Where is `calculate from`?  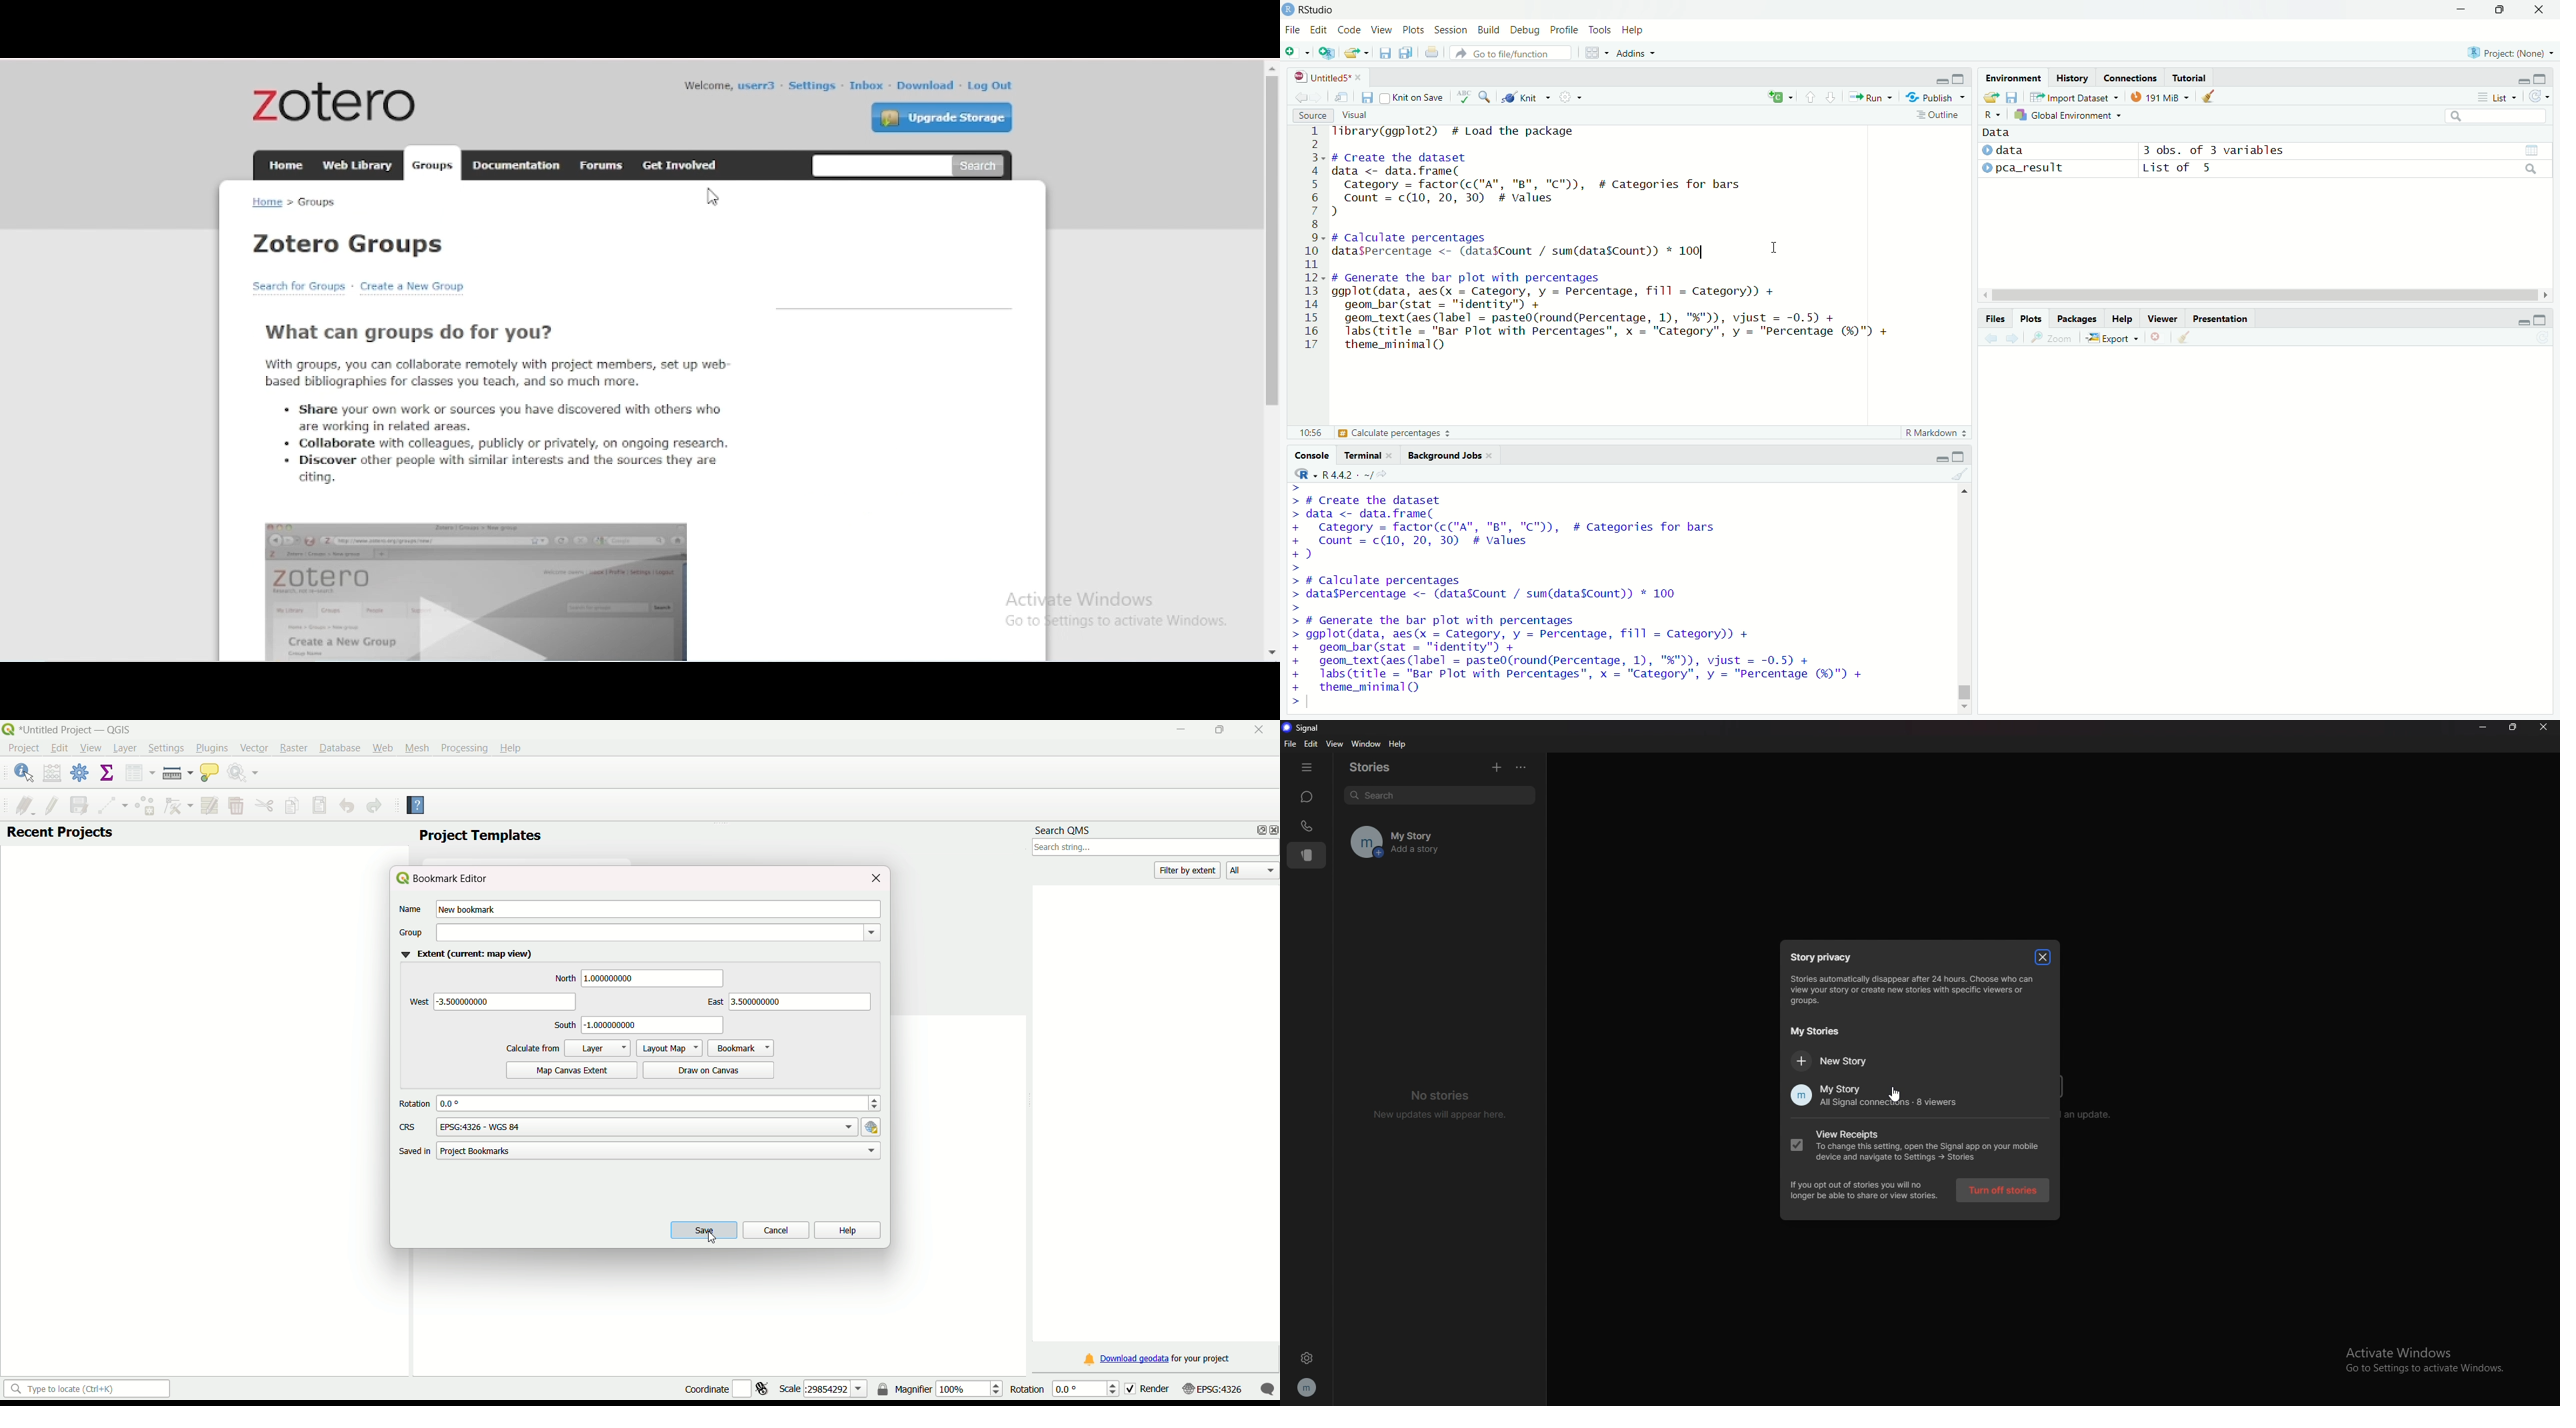 calculate from is located at coordinates (533, 1048).